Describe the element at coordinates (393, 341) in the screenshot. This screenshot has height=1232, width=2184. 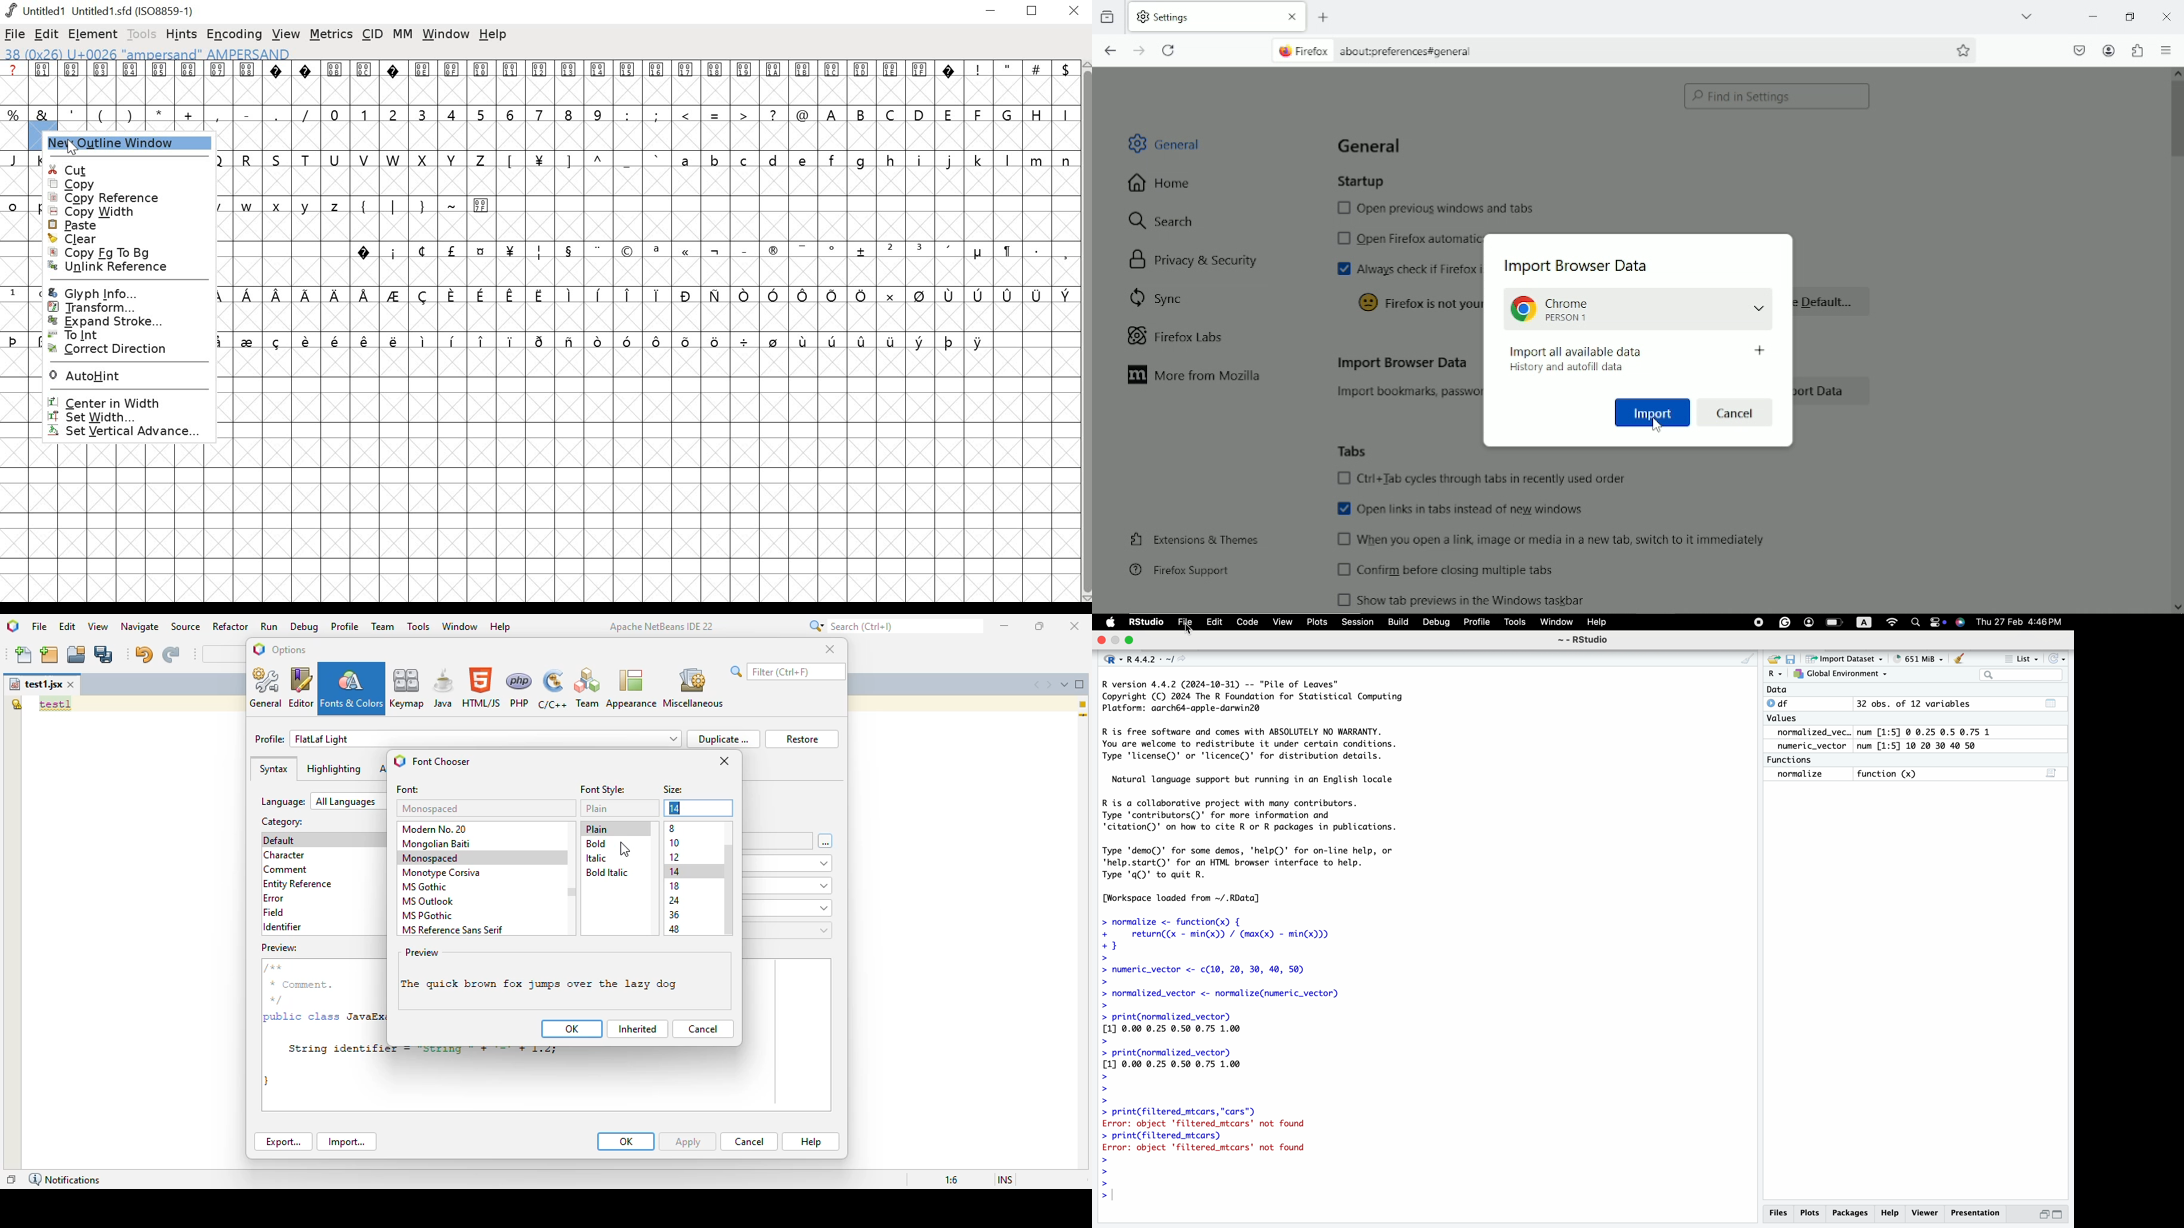
I see `symbol` at that location.